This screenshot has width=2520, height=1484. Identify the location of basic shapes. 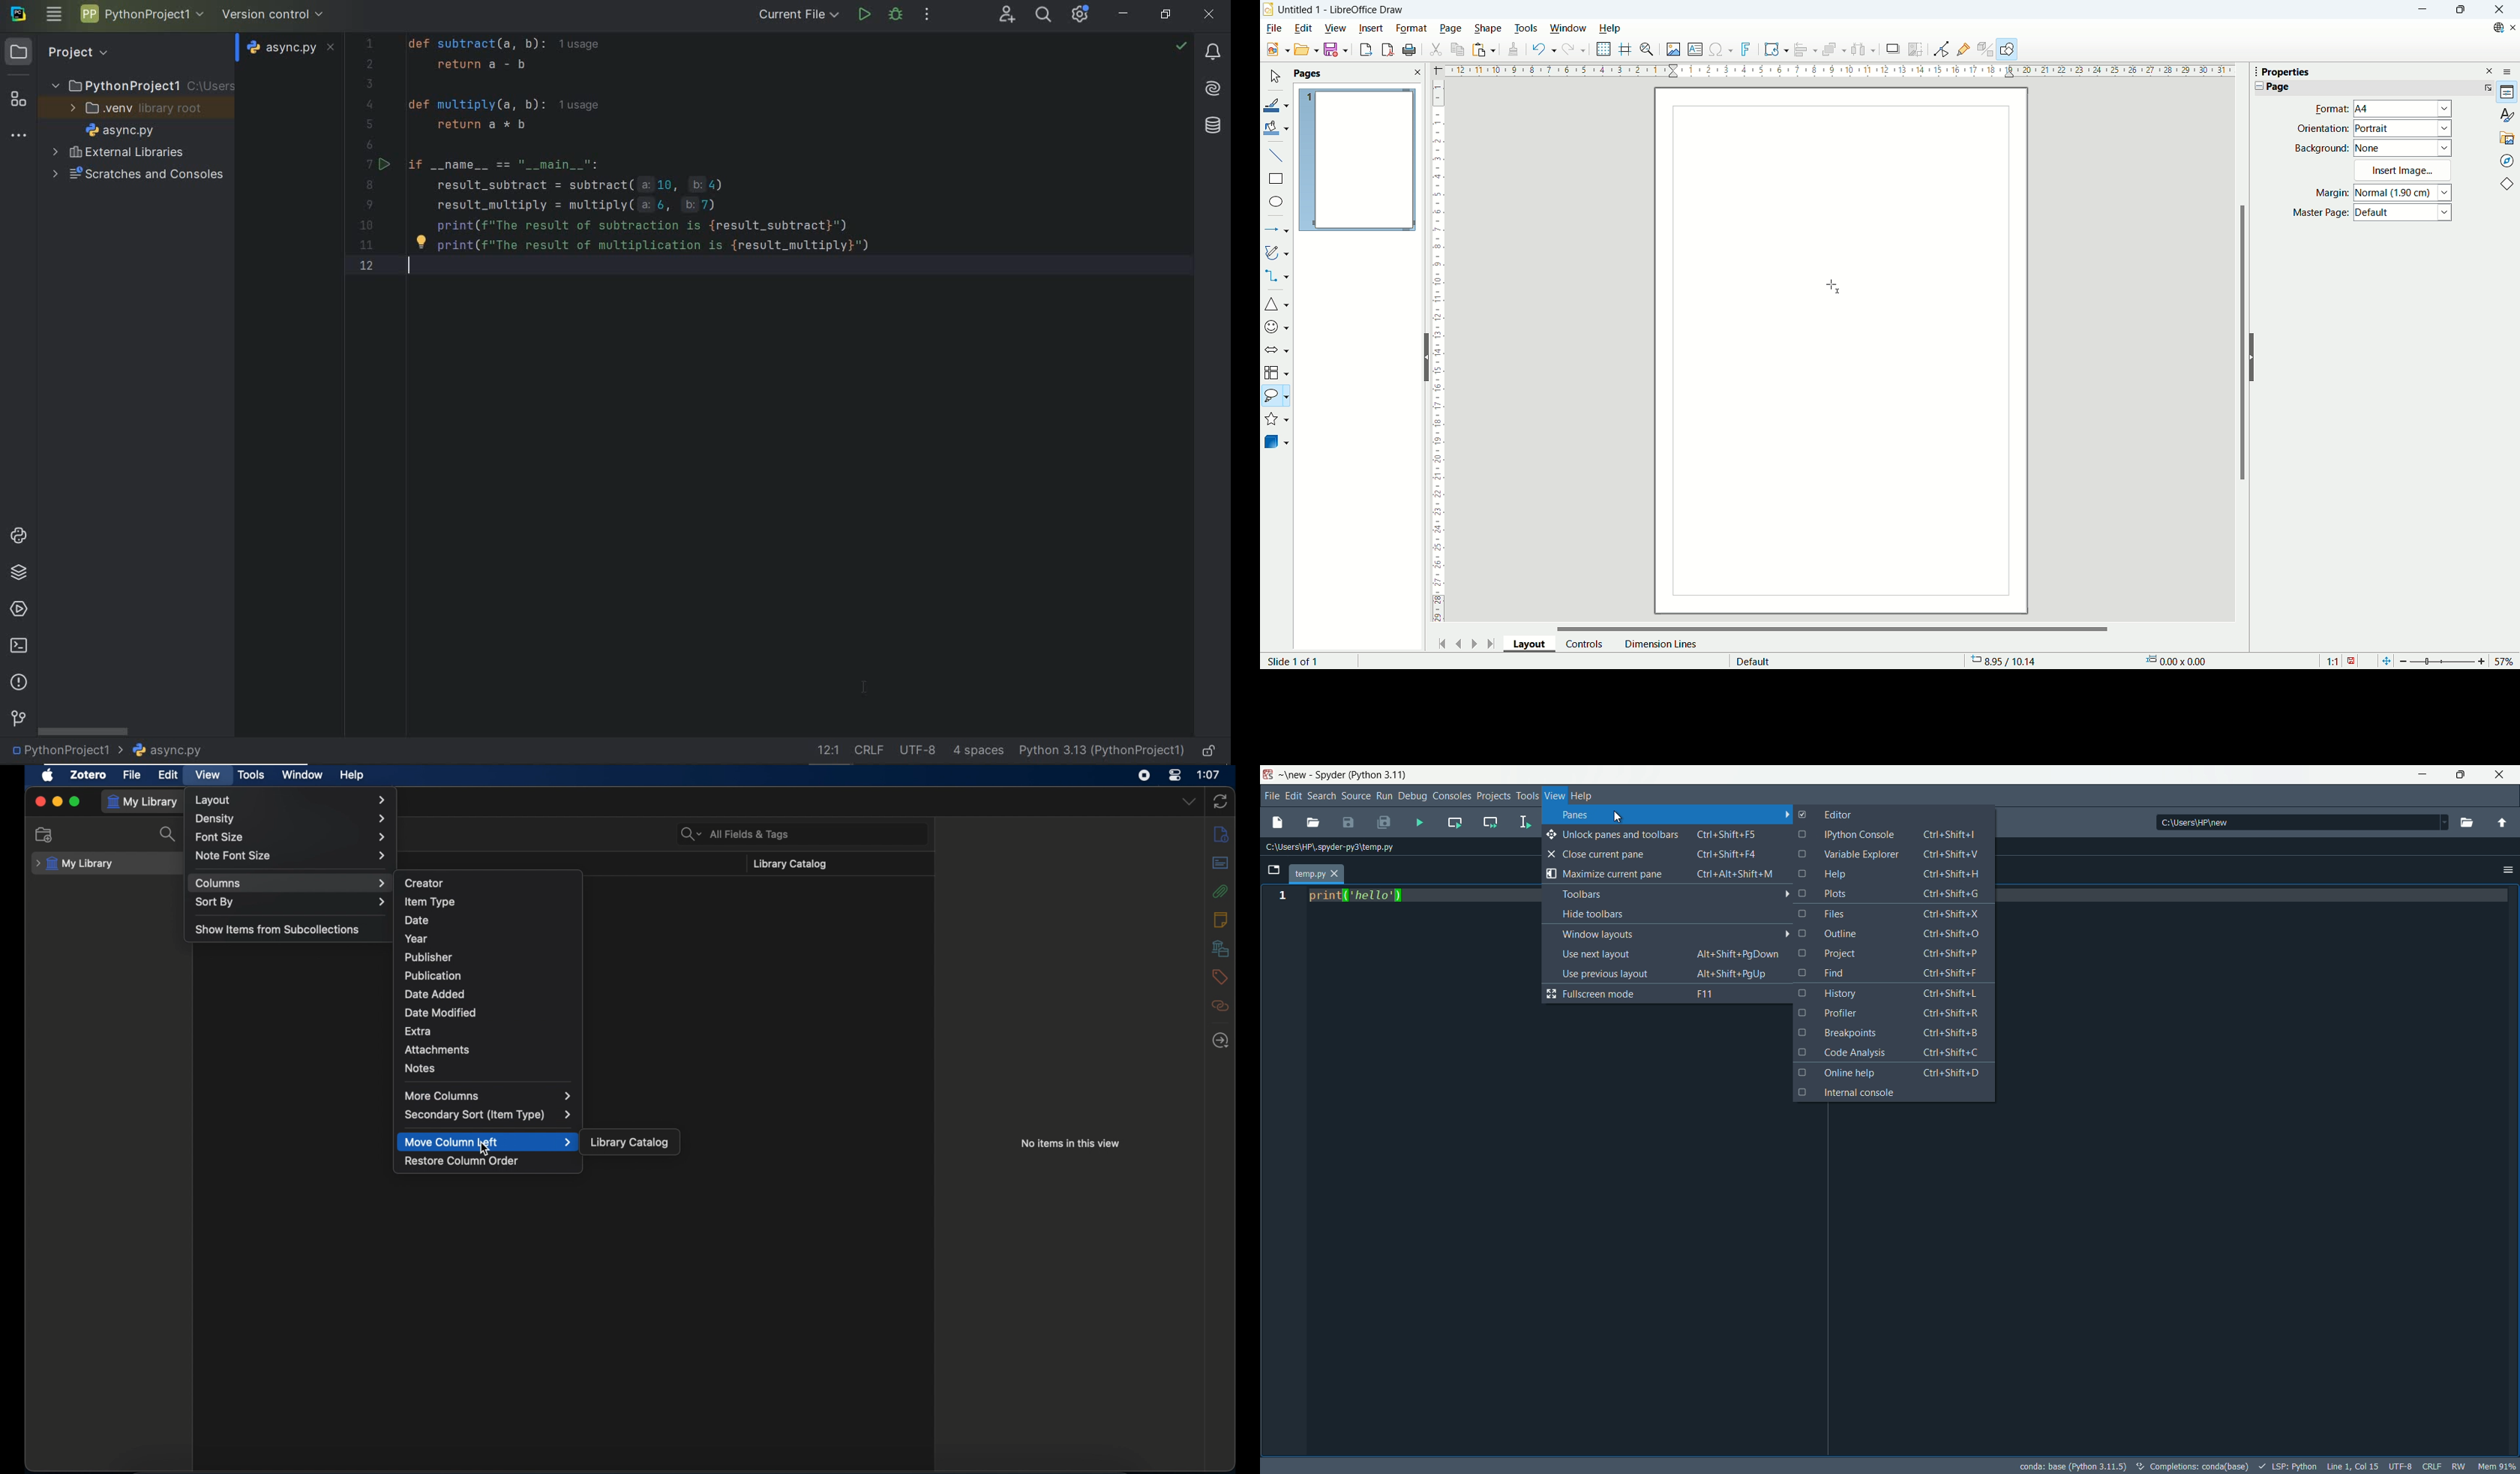
(1276, 306).